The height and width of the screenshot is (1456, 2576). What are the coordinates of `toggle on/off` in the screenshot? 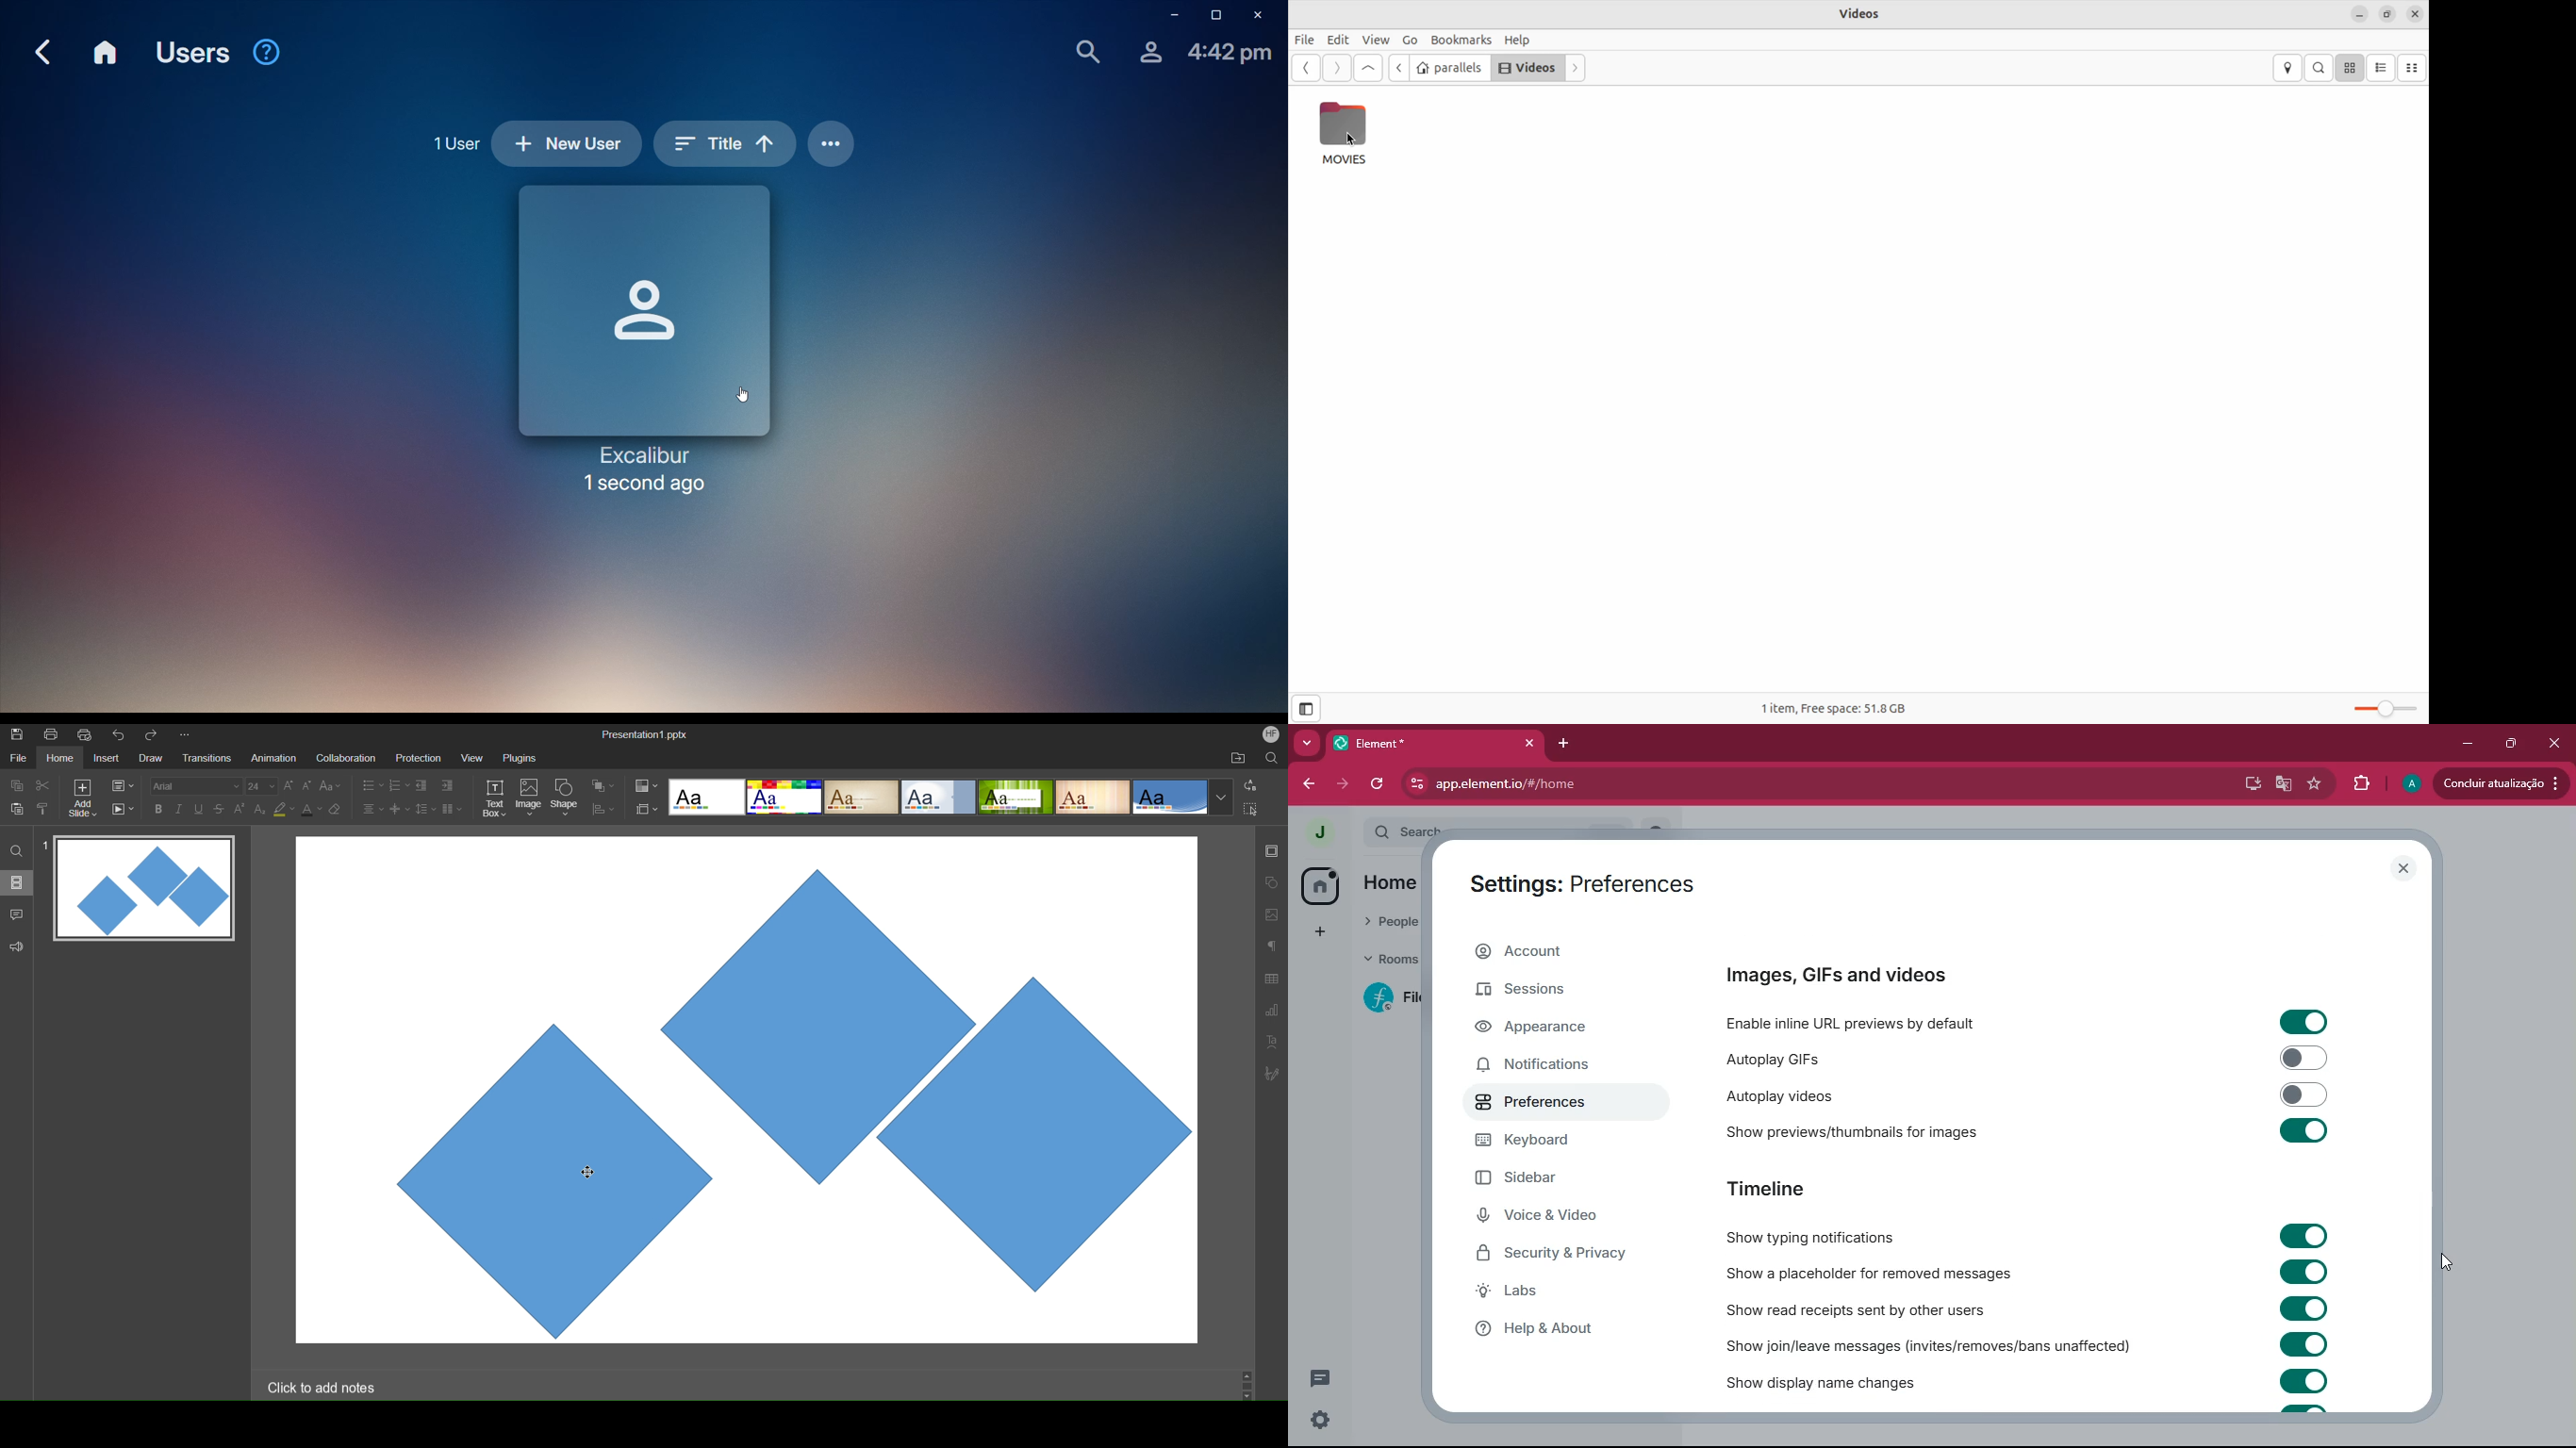 It's located at (2305, 1272).